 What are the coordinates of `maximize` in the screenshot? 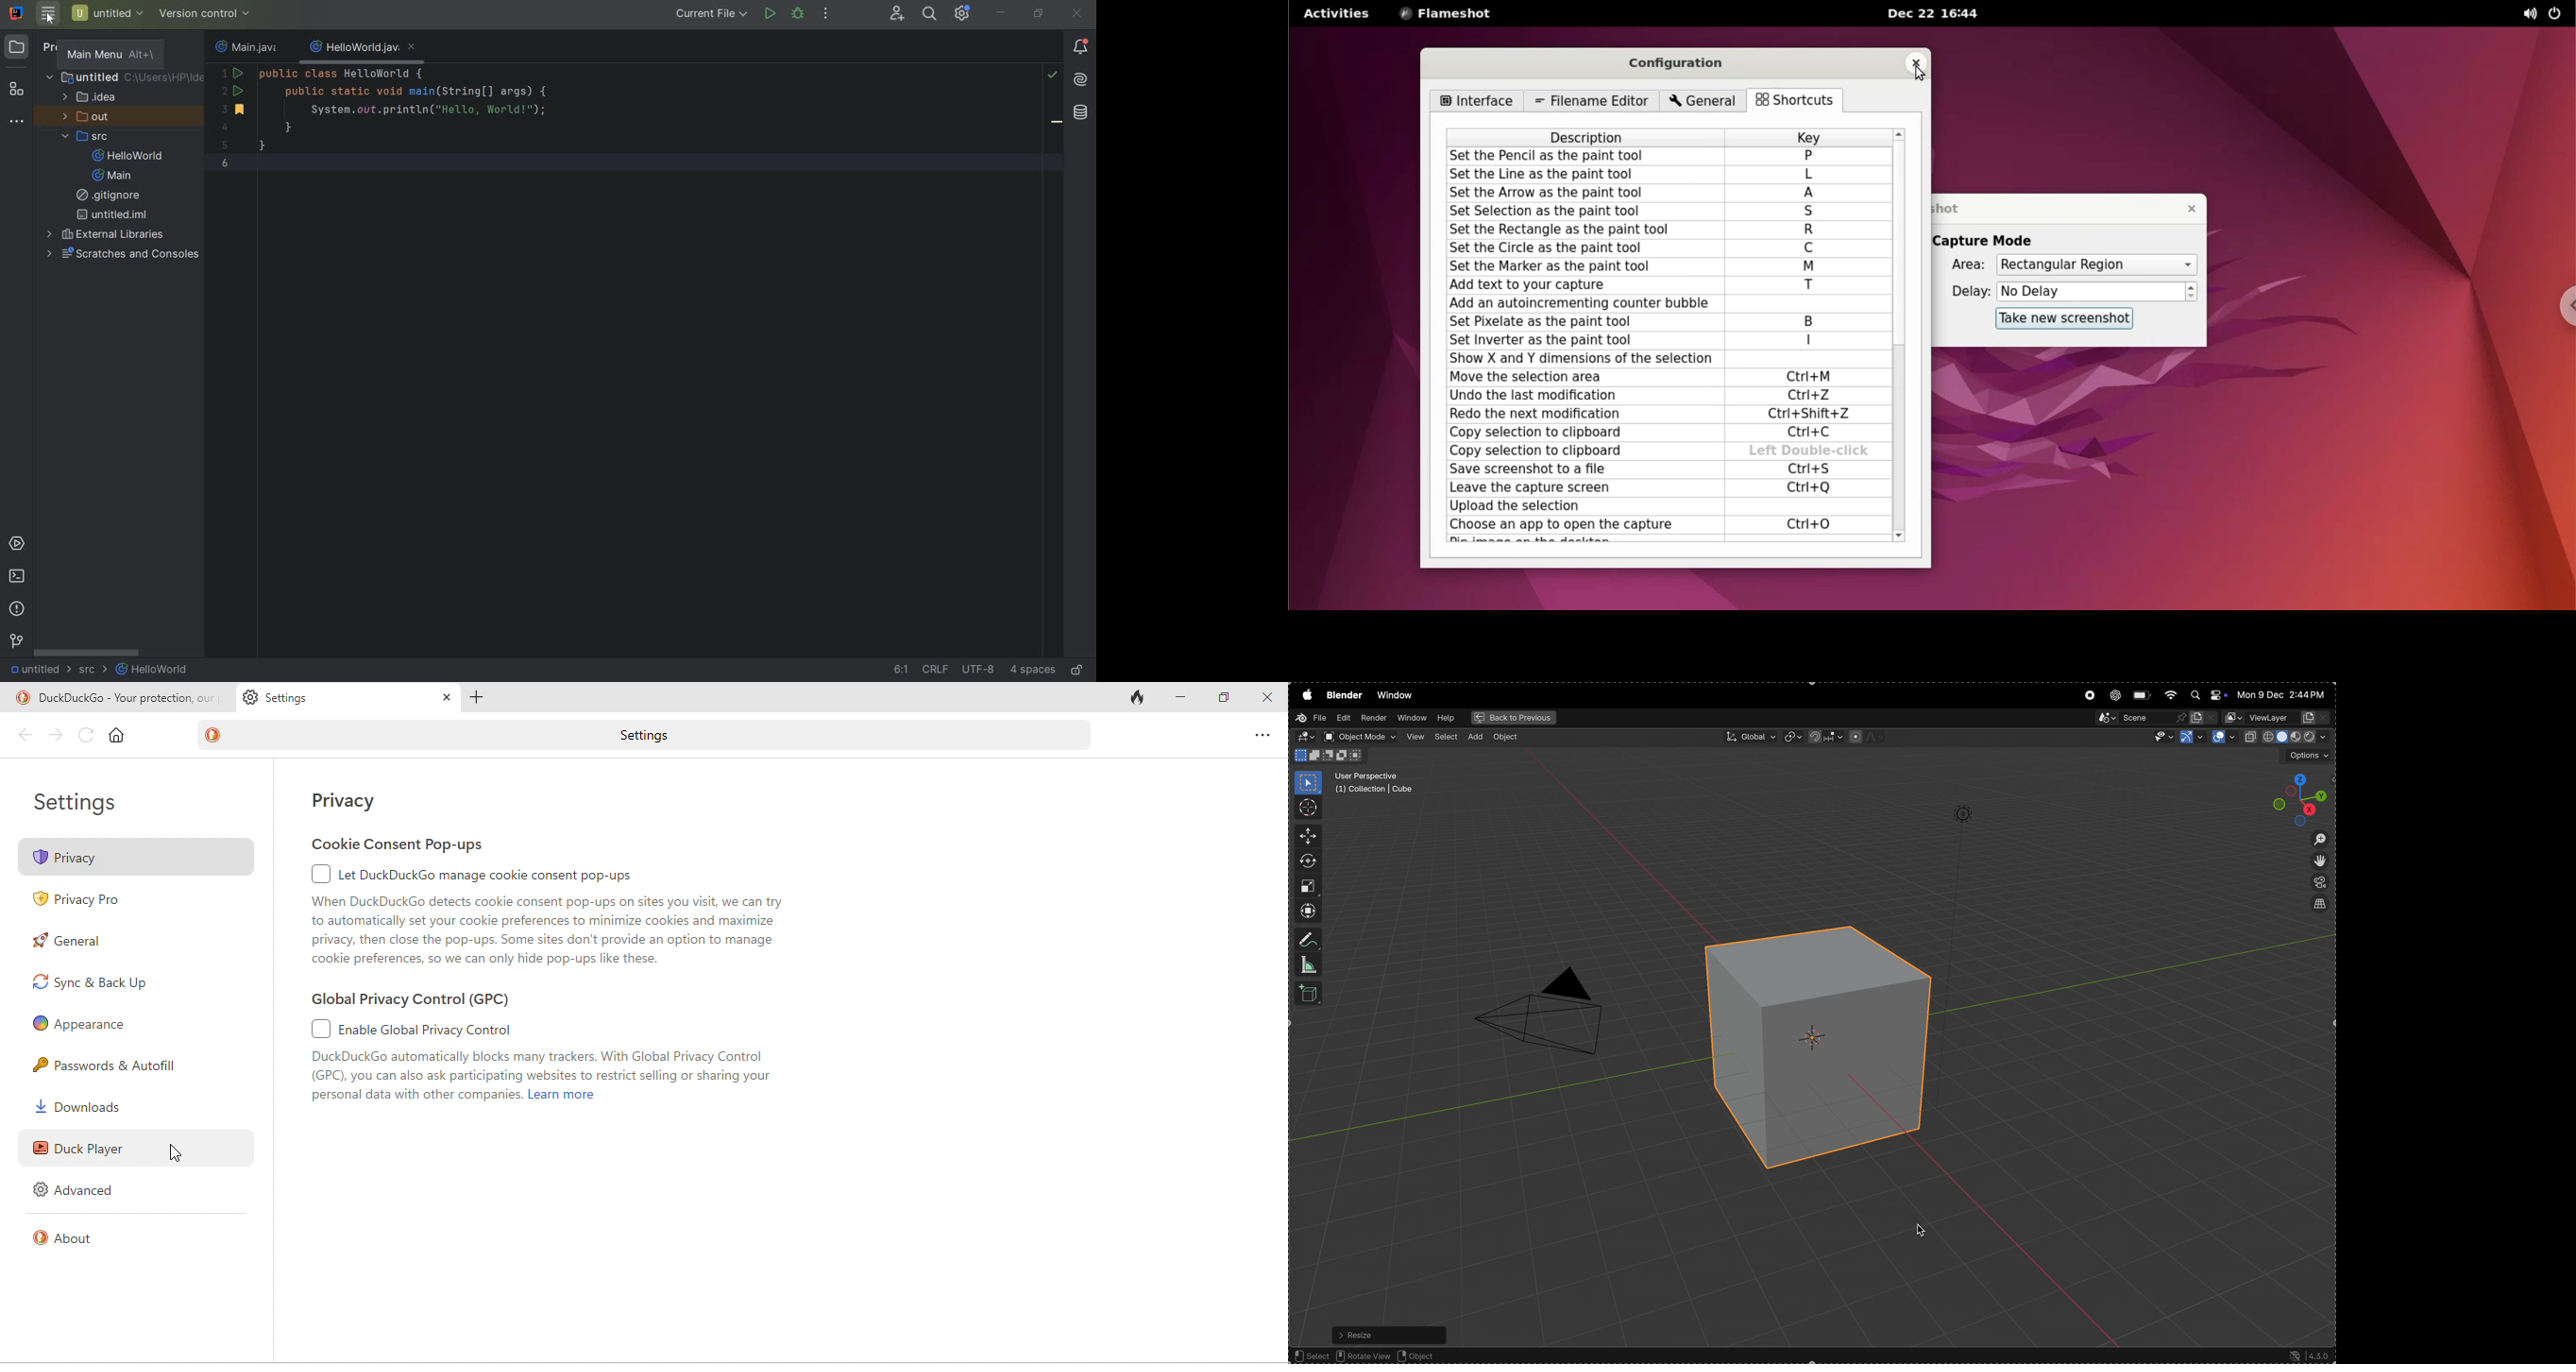 It's located at (1226, 699).